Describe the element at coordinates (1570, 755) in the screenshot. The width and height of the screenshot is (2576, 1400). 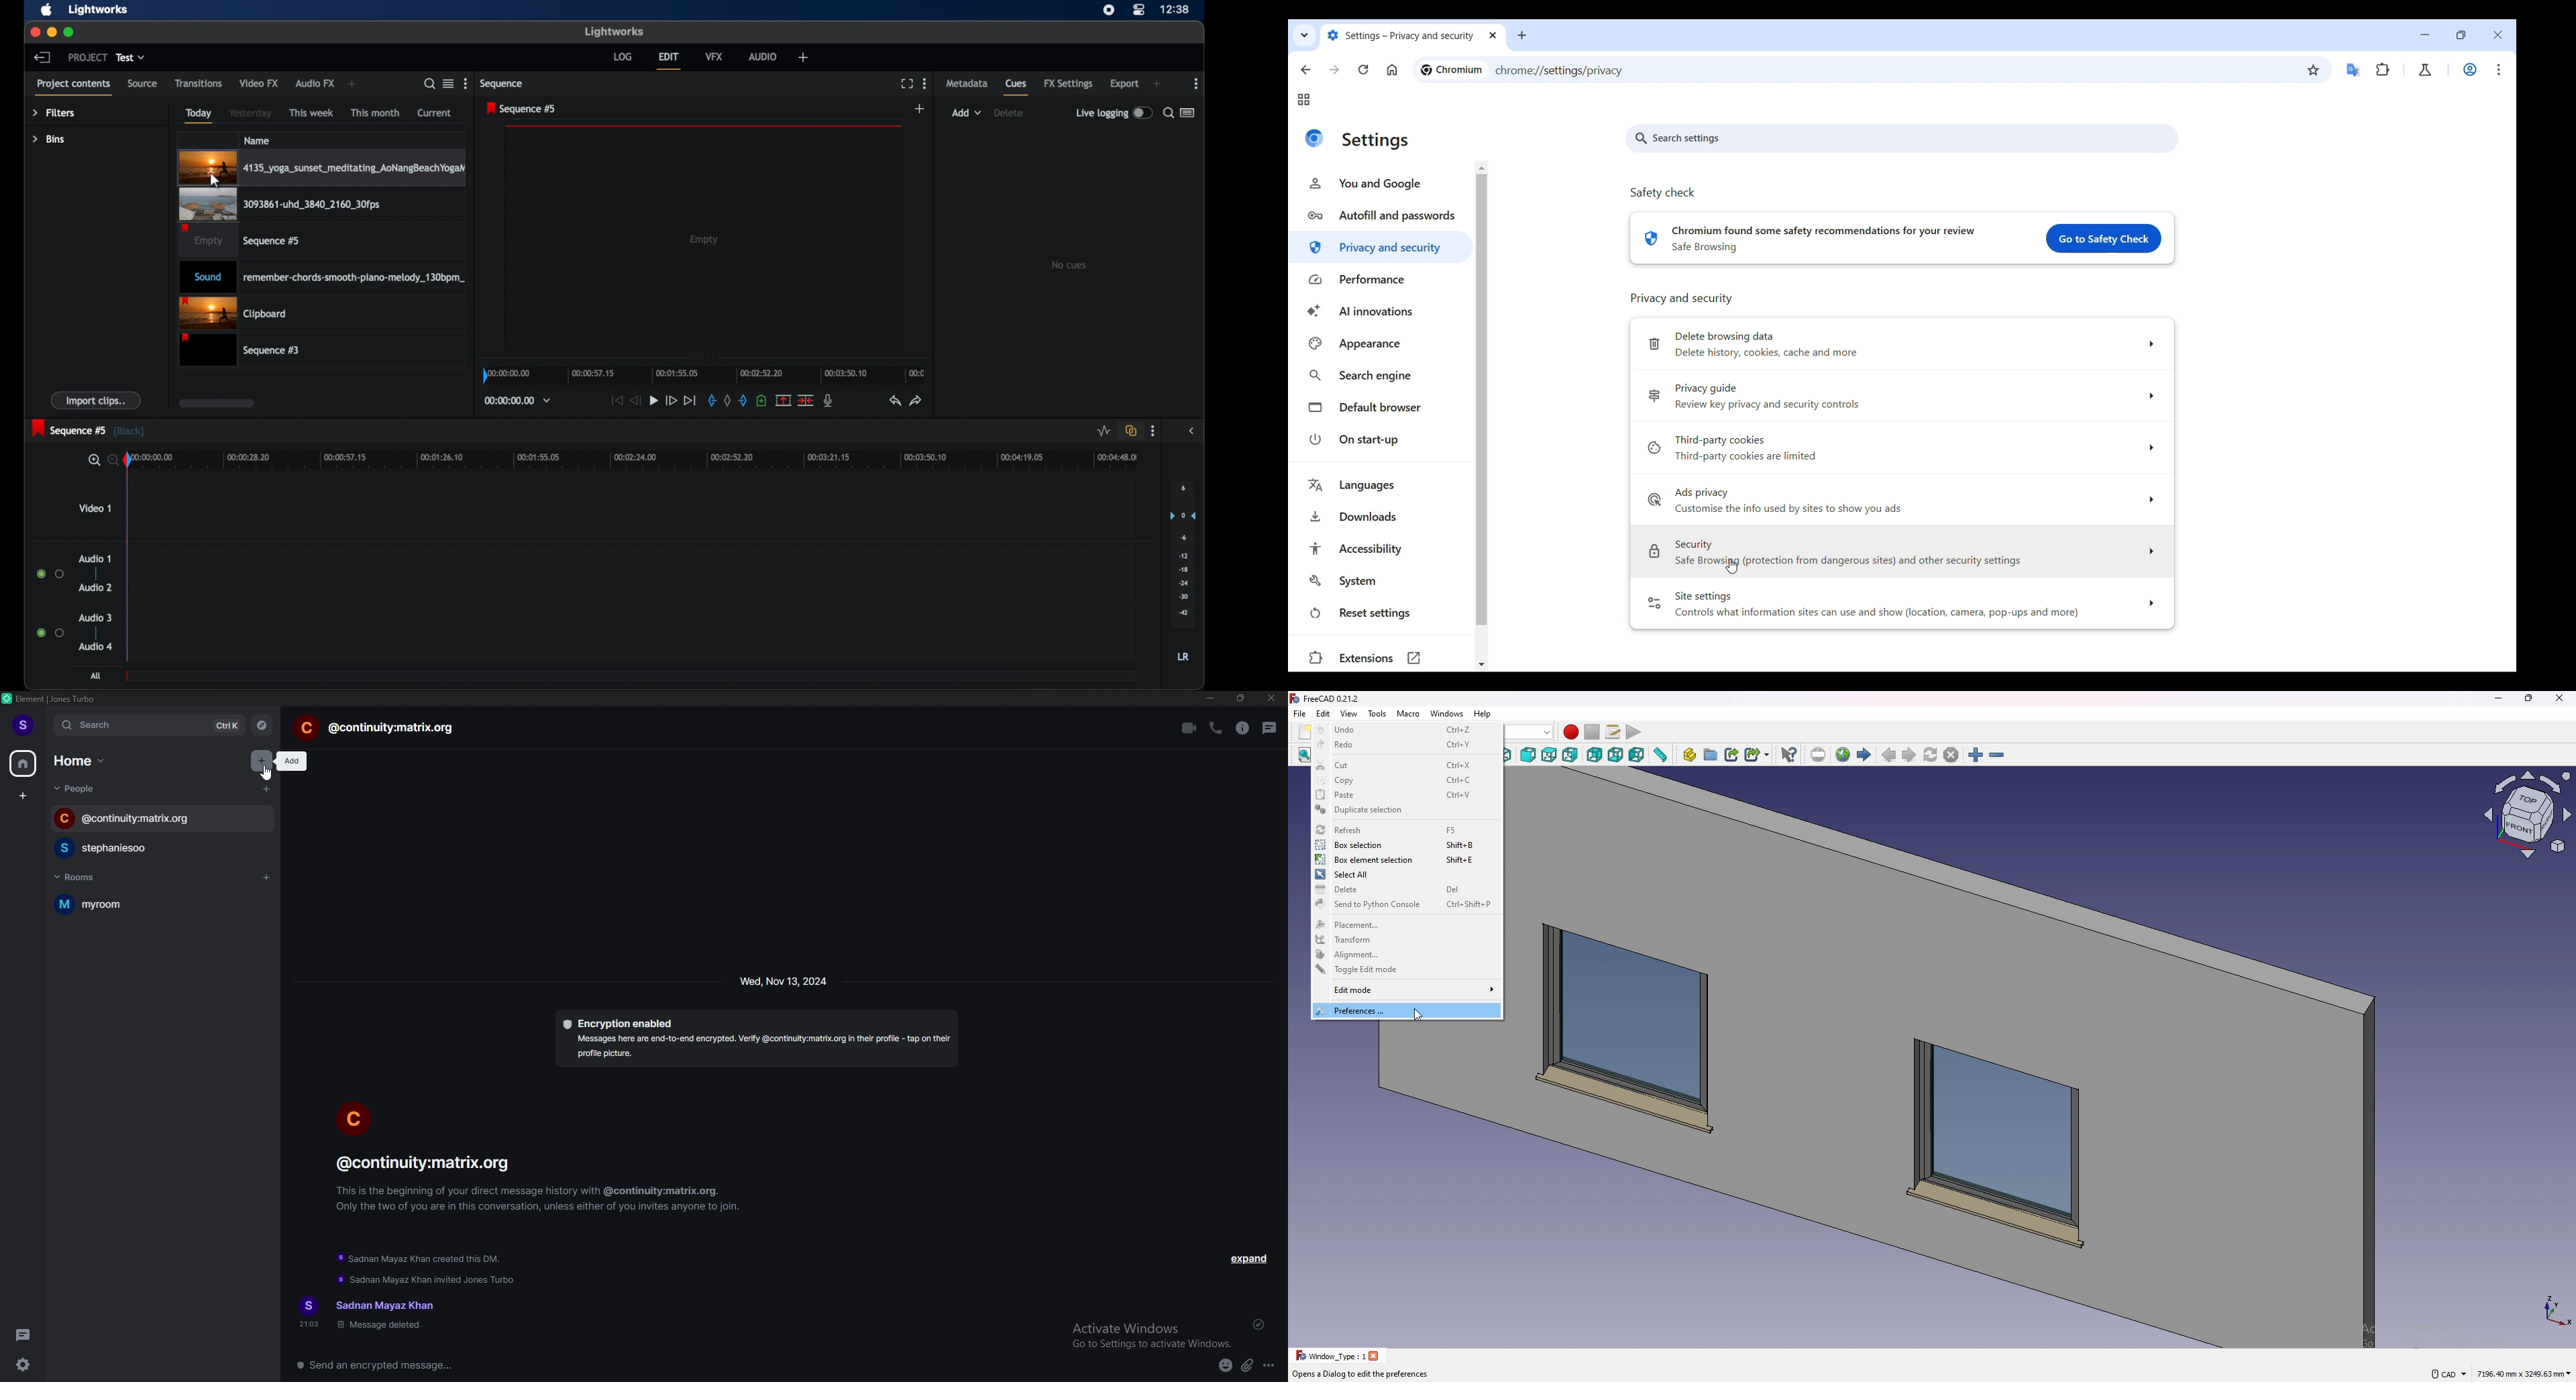
I see `right` at that location.